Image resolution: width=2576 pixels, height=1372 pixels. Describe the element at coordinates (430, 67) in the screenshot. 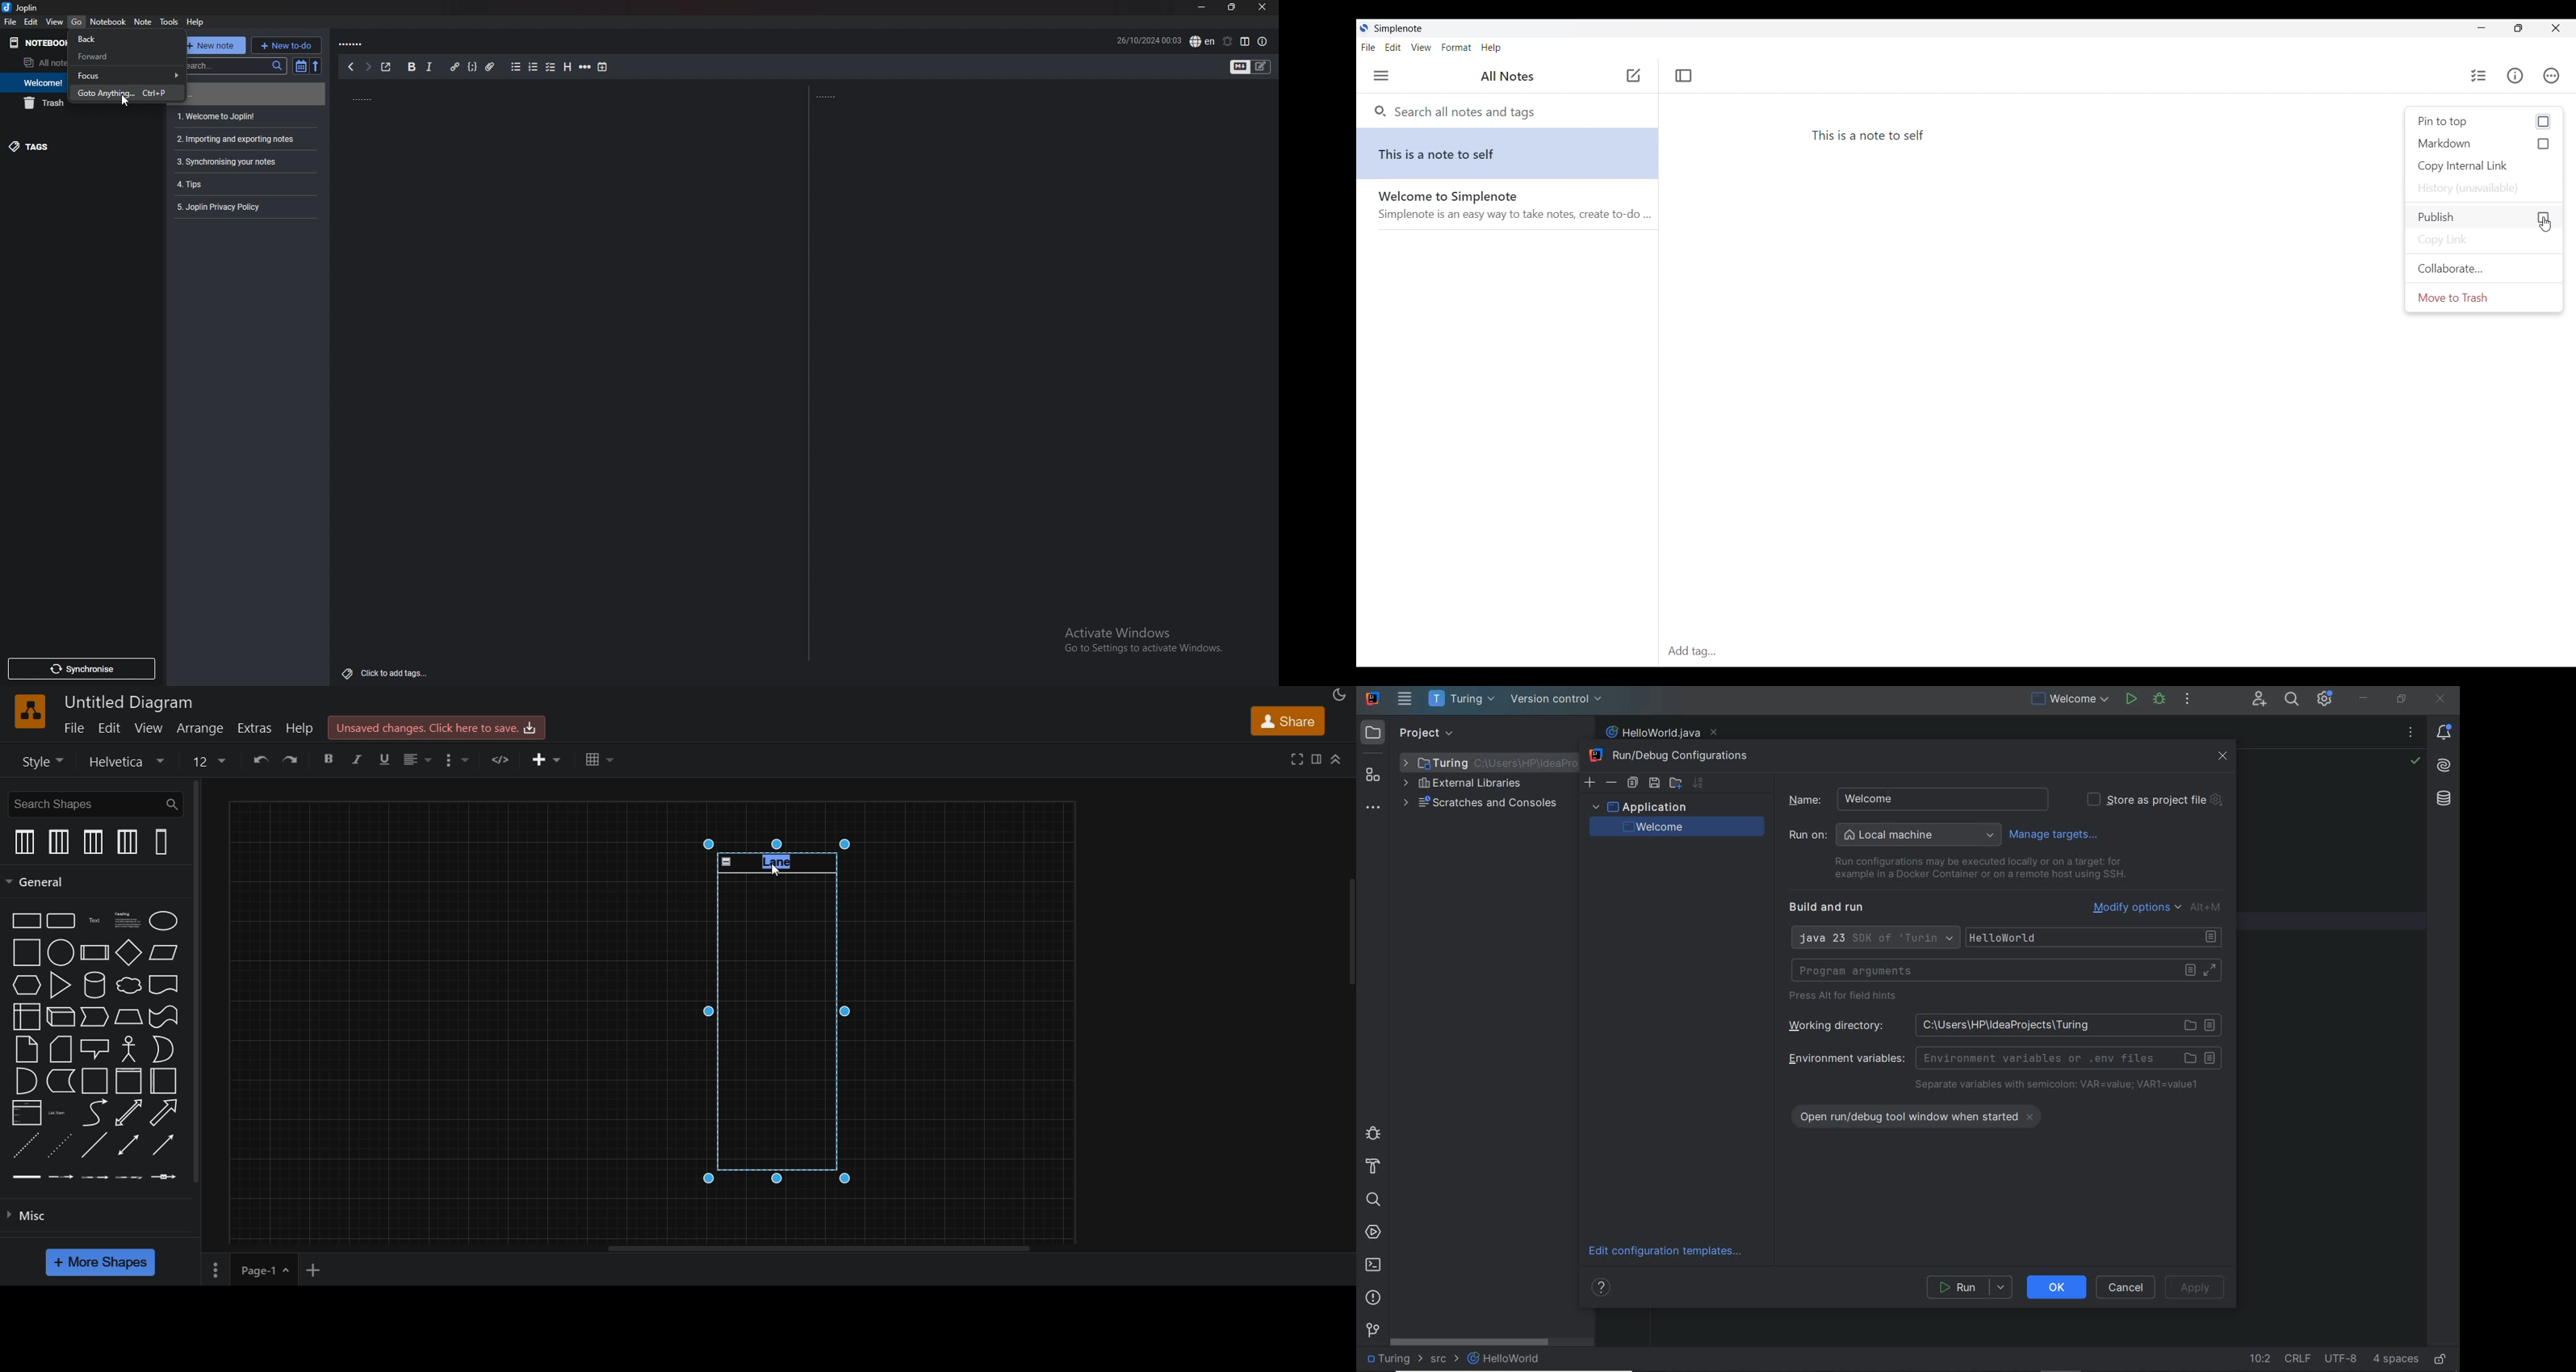

I see `italic` at that location.